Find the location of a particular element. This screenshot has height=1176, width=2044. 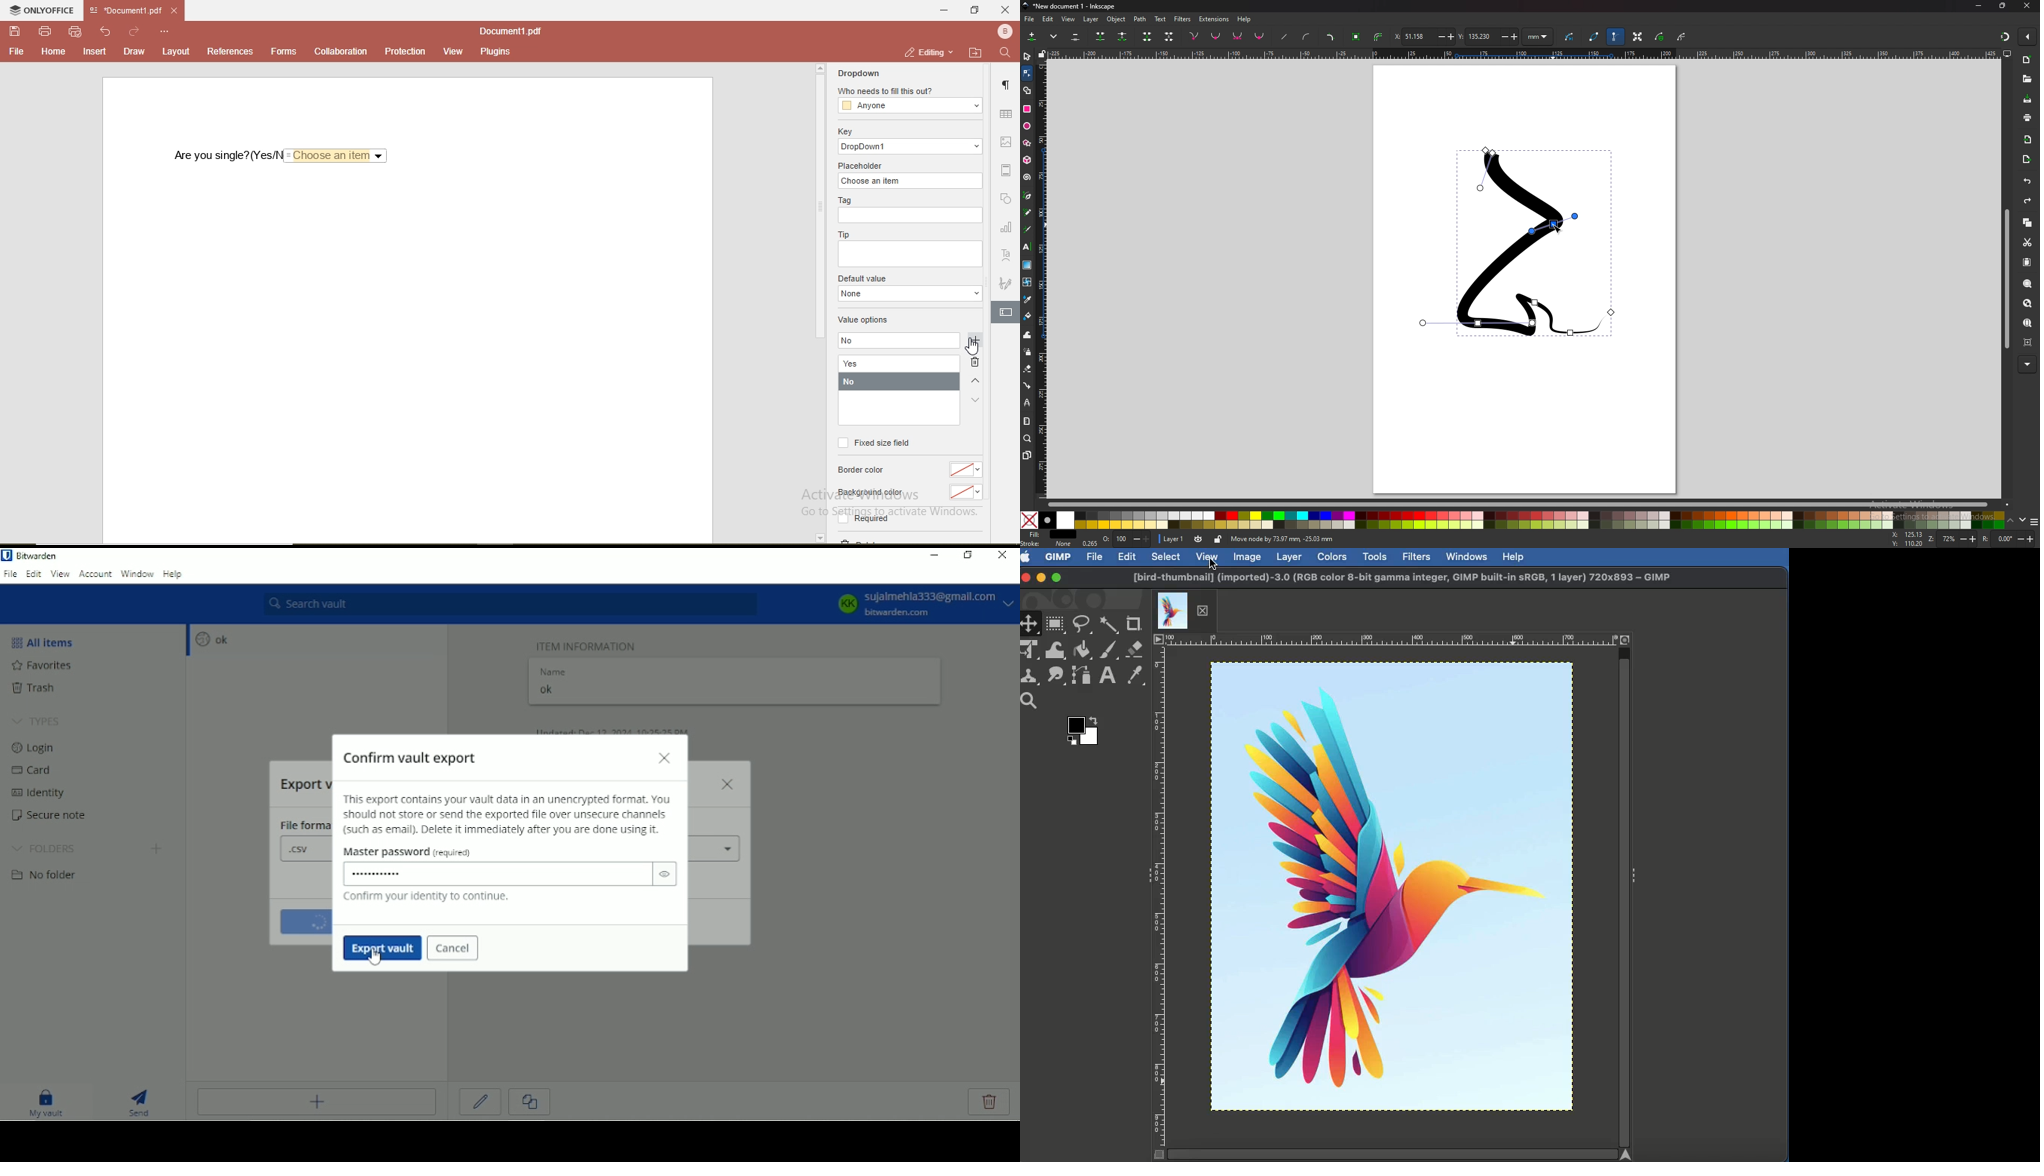

Required is located at coordinates (865, 518).